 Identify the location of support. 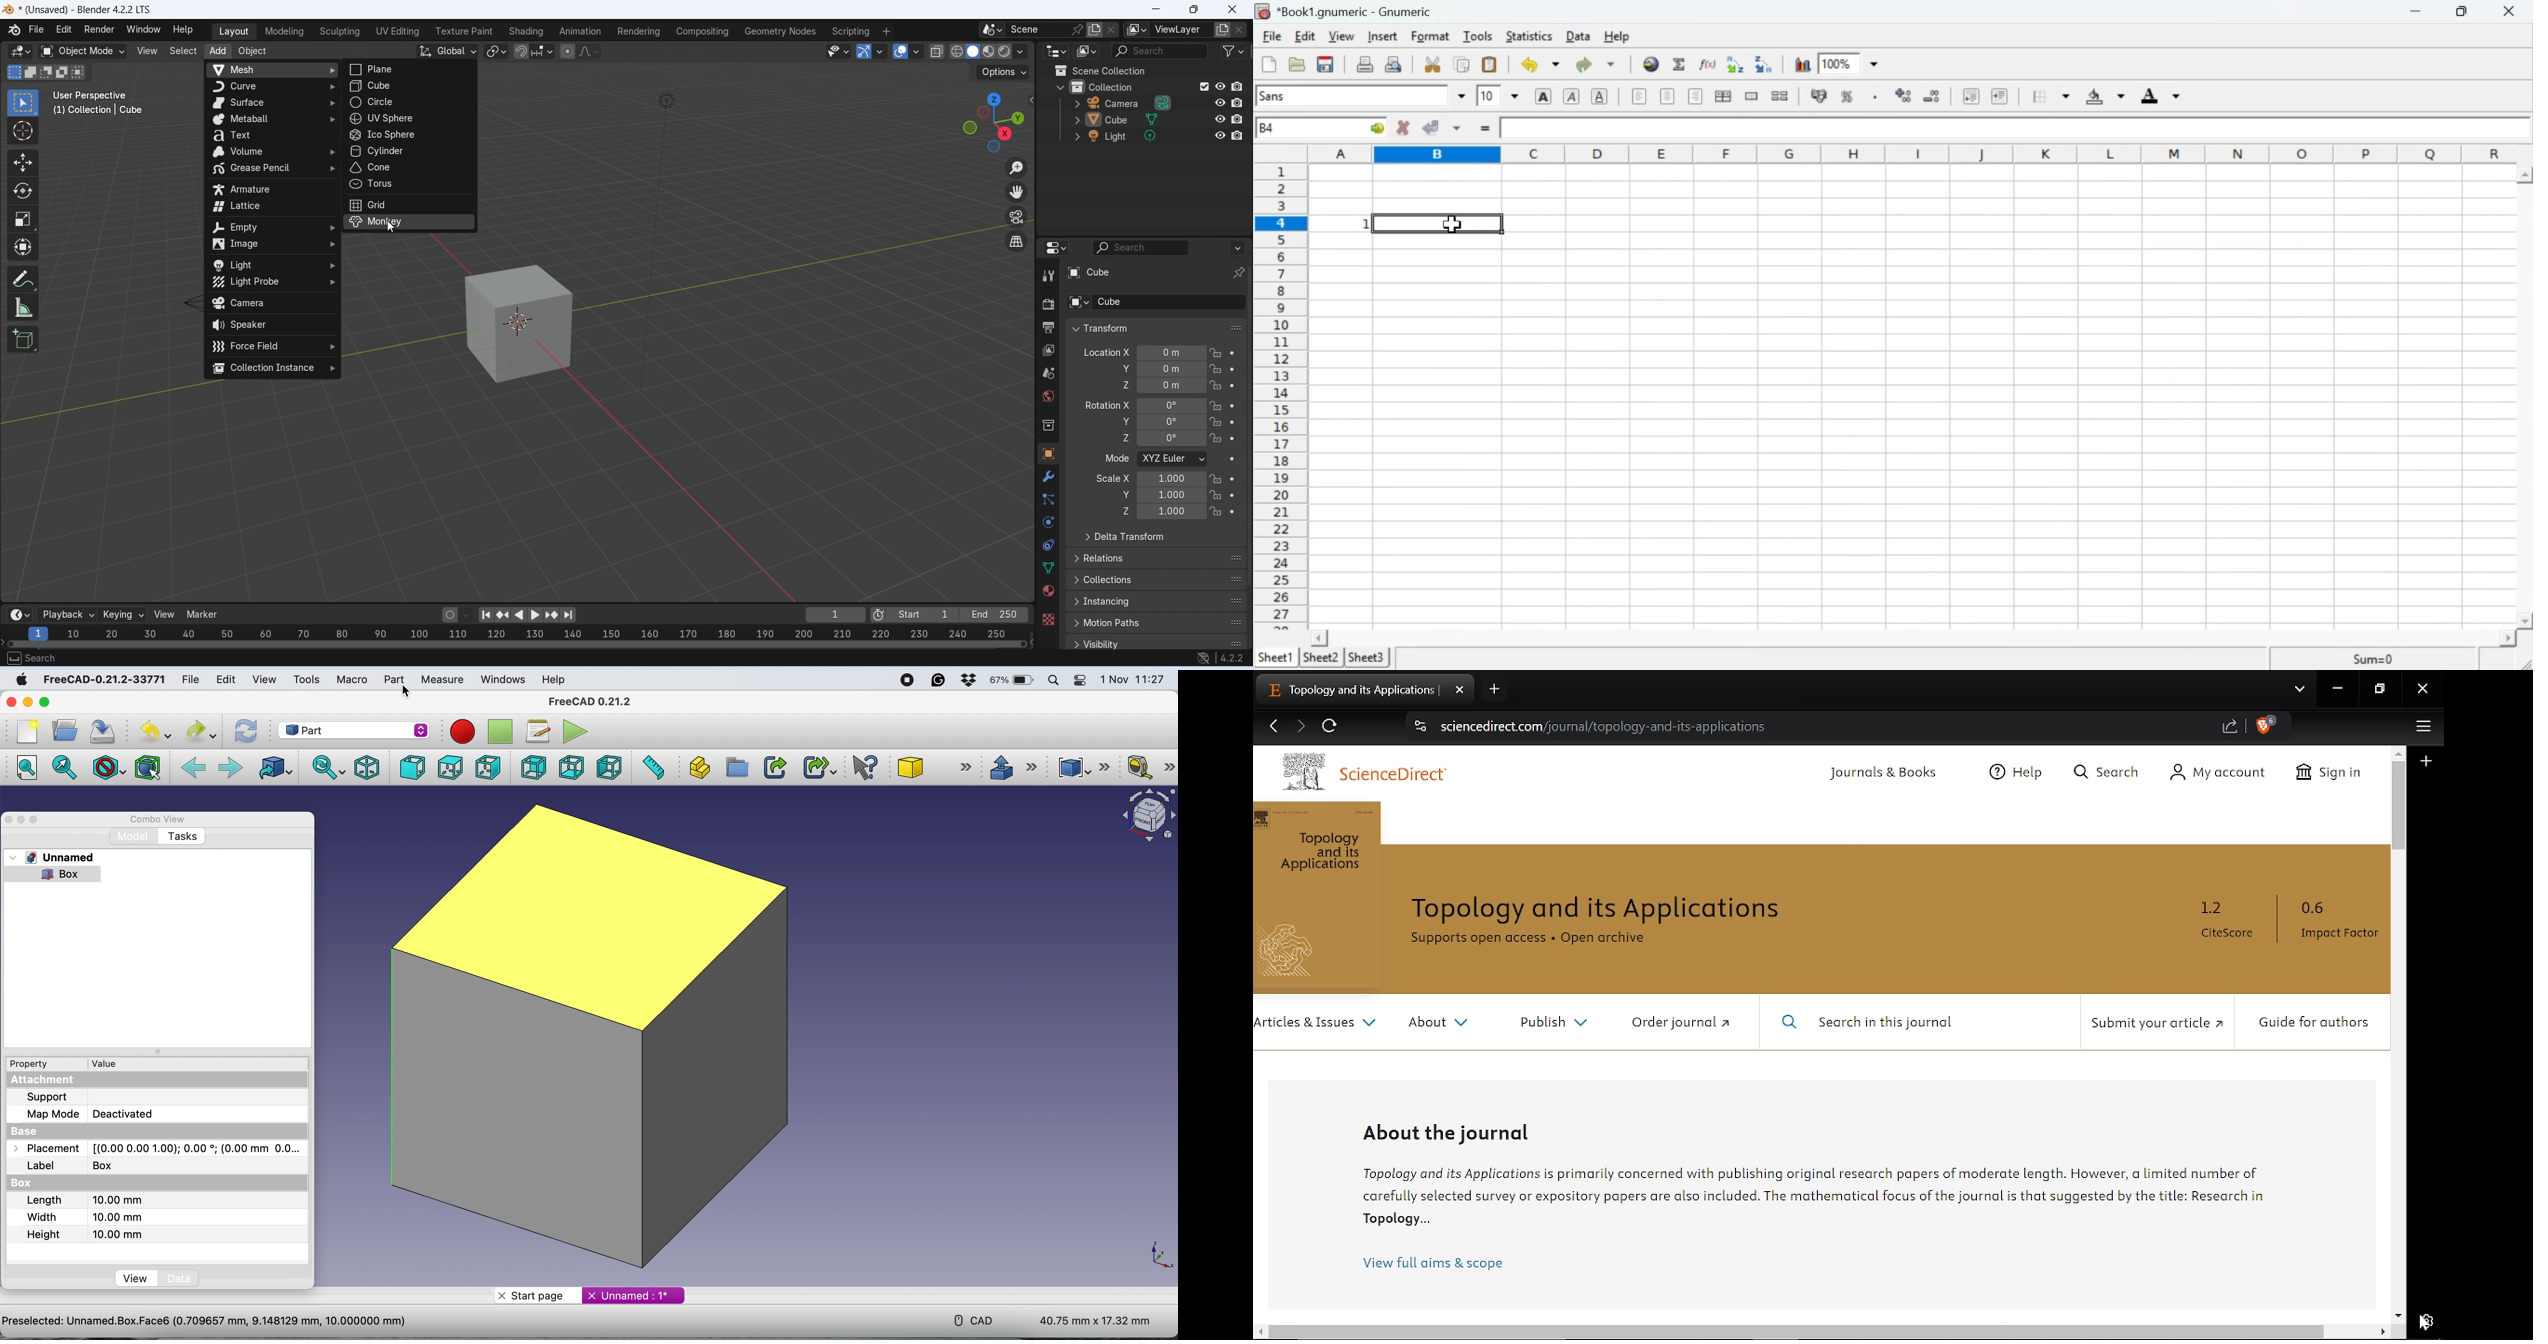
(53, 1098).